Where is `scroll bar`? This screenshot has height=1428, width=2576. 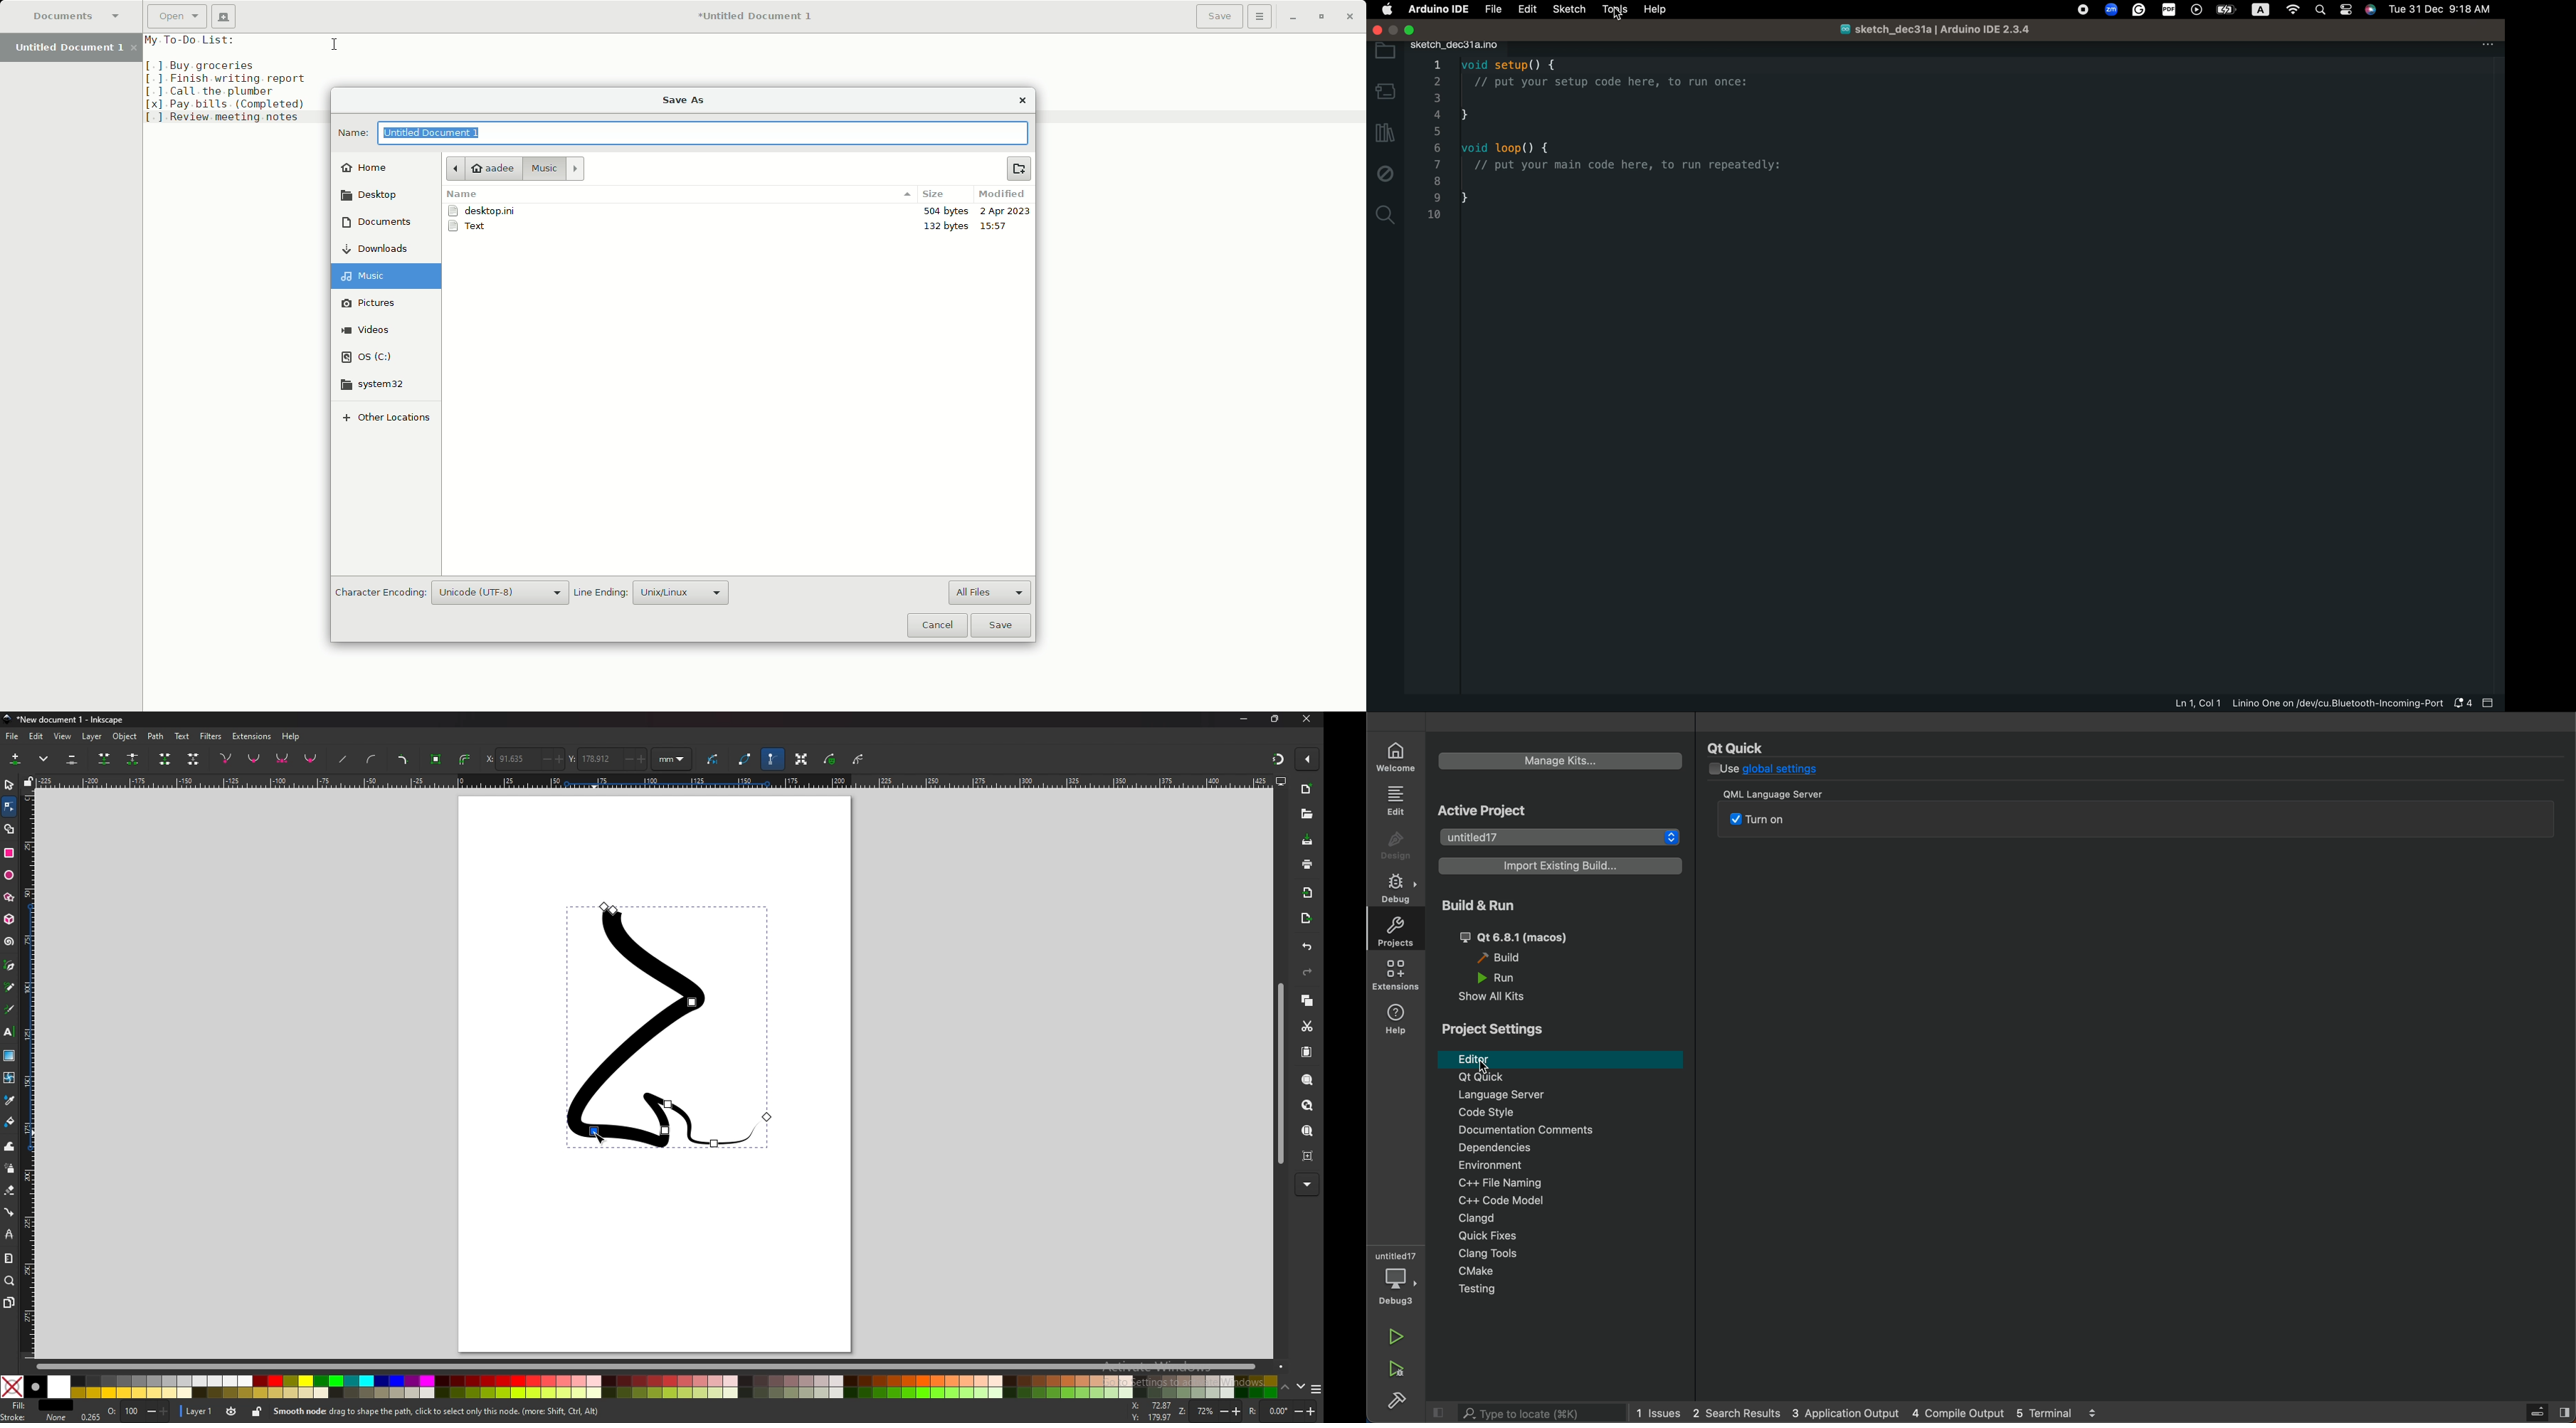 scroll bar is located at coordinates (1278, 1075).